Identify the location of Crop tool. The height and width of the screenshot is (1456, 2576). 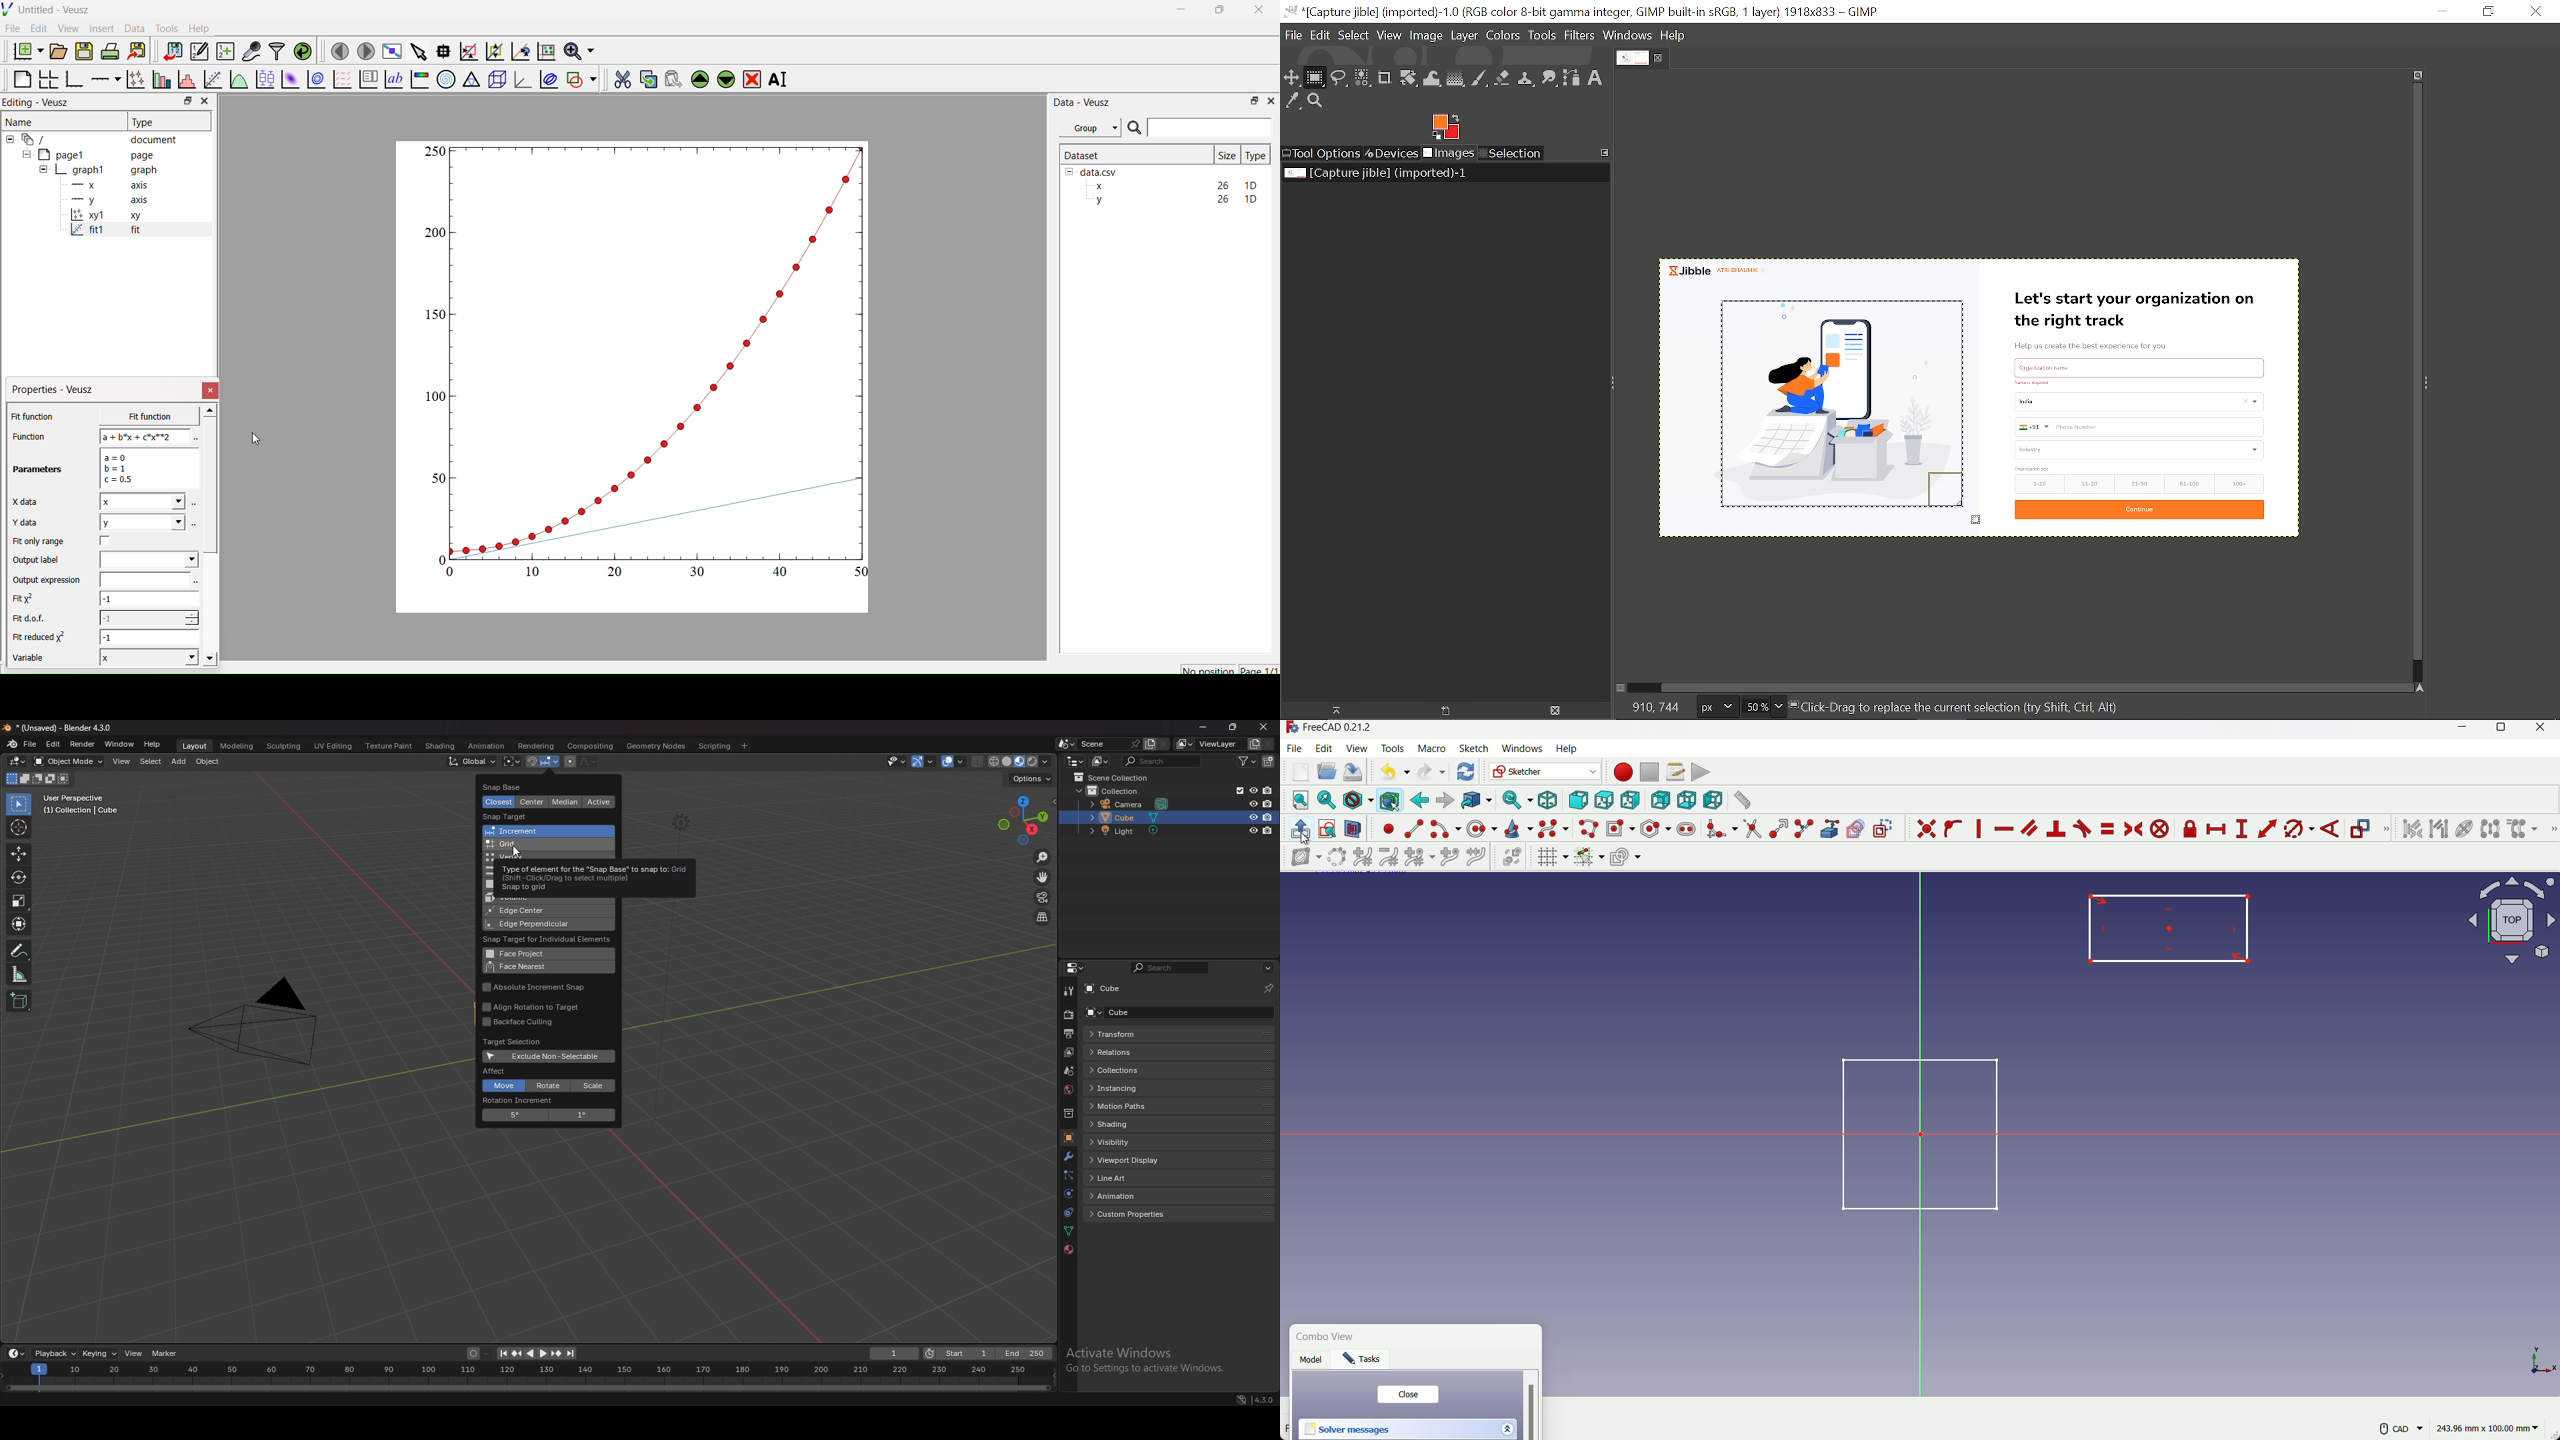
(1384, 79).